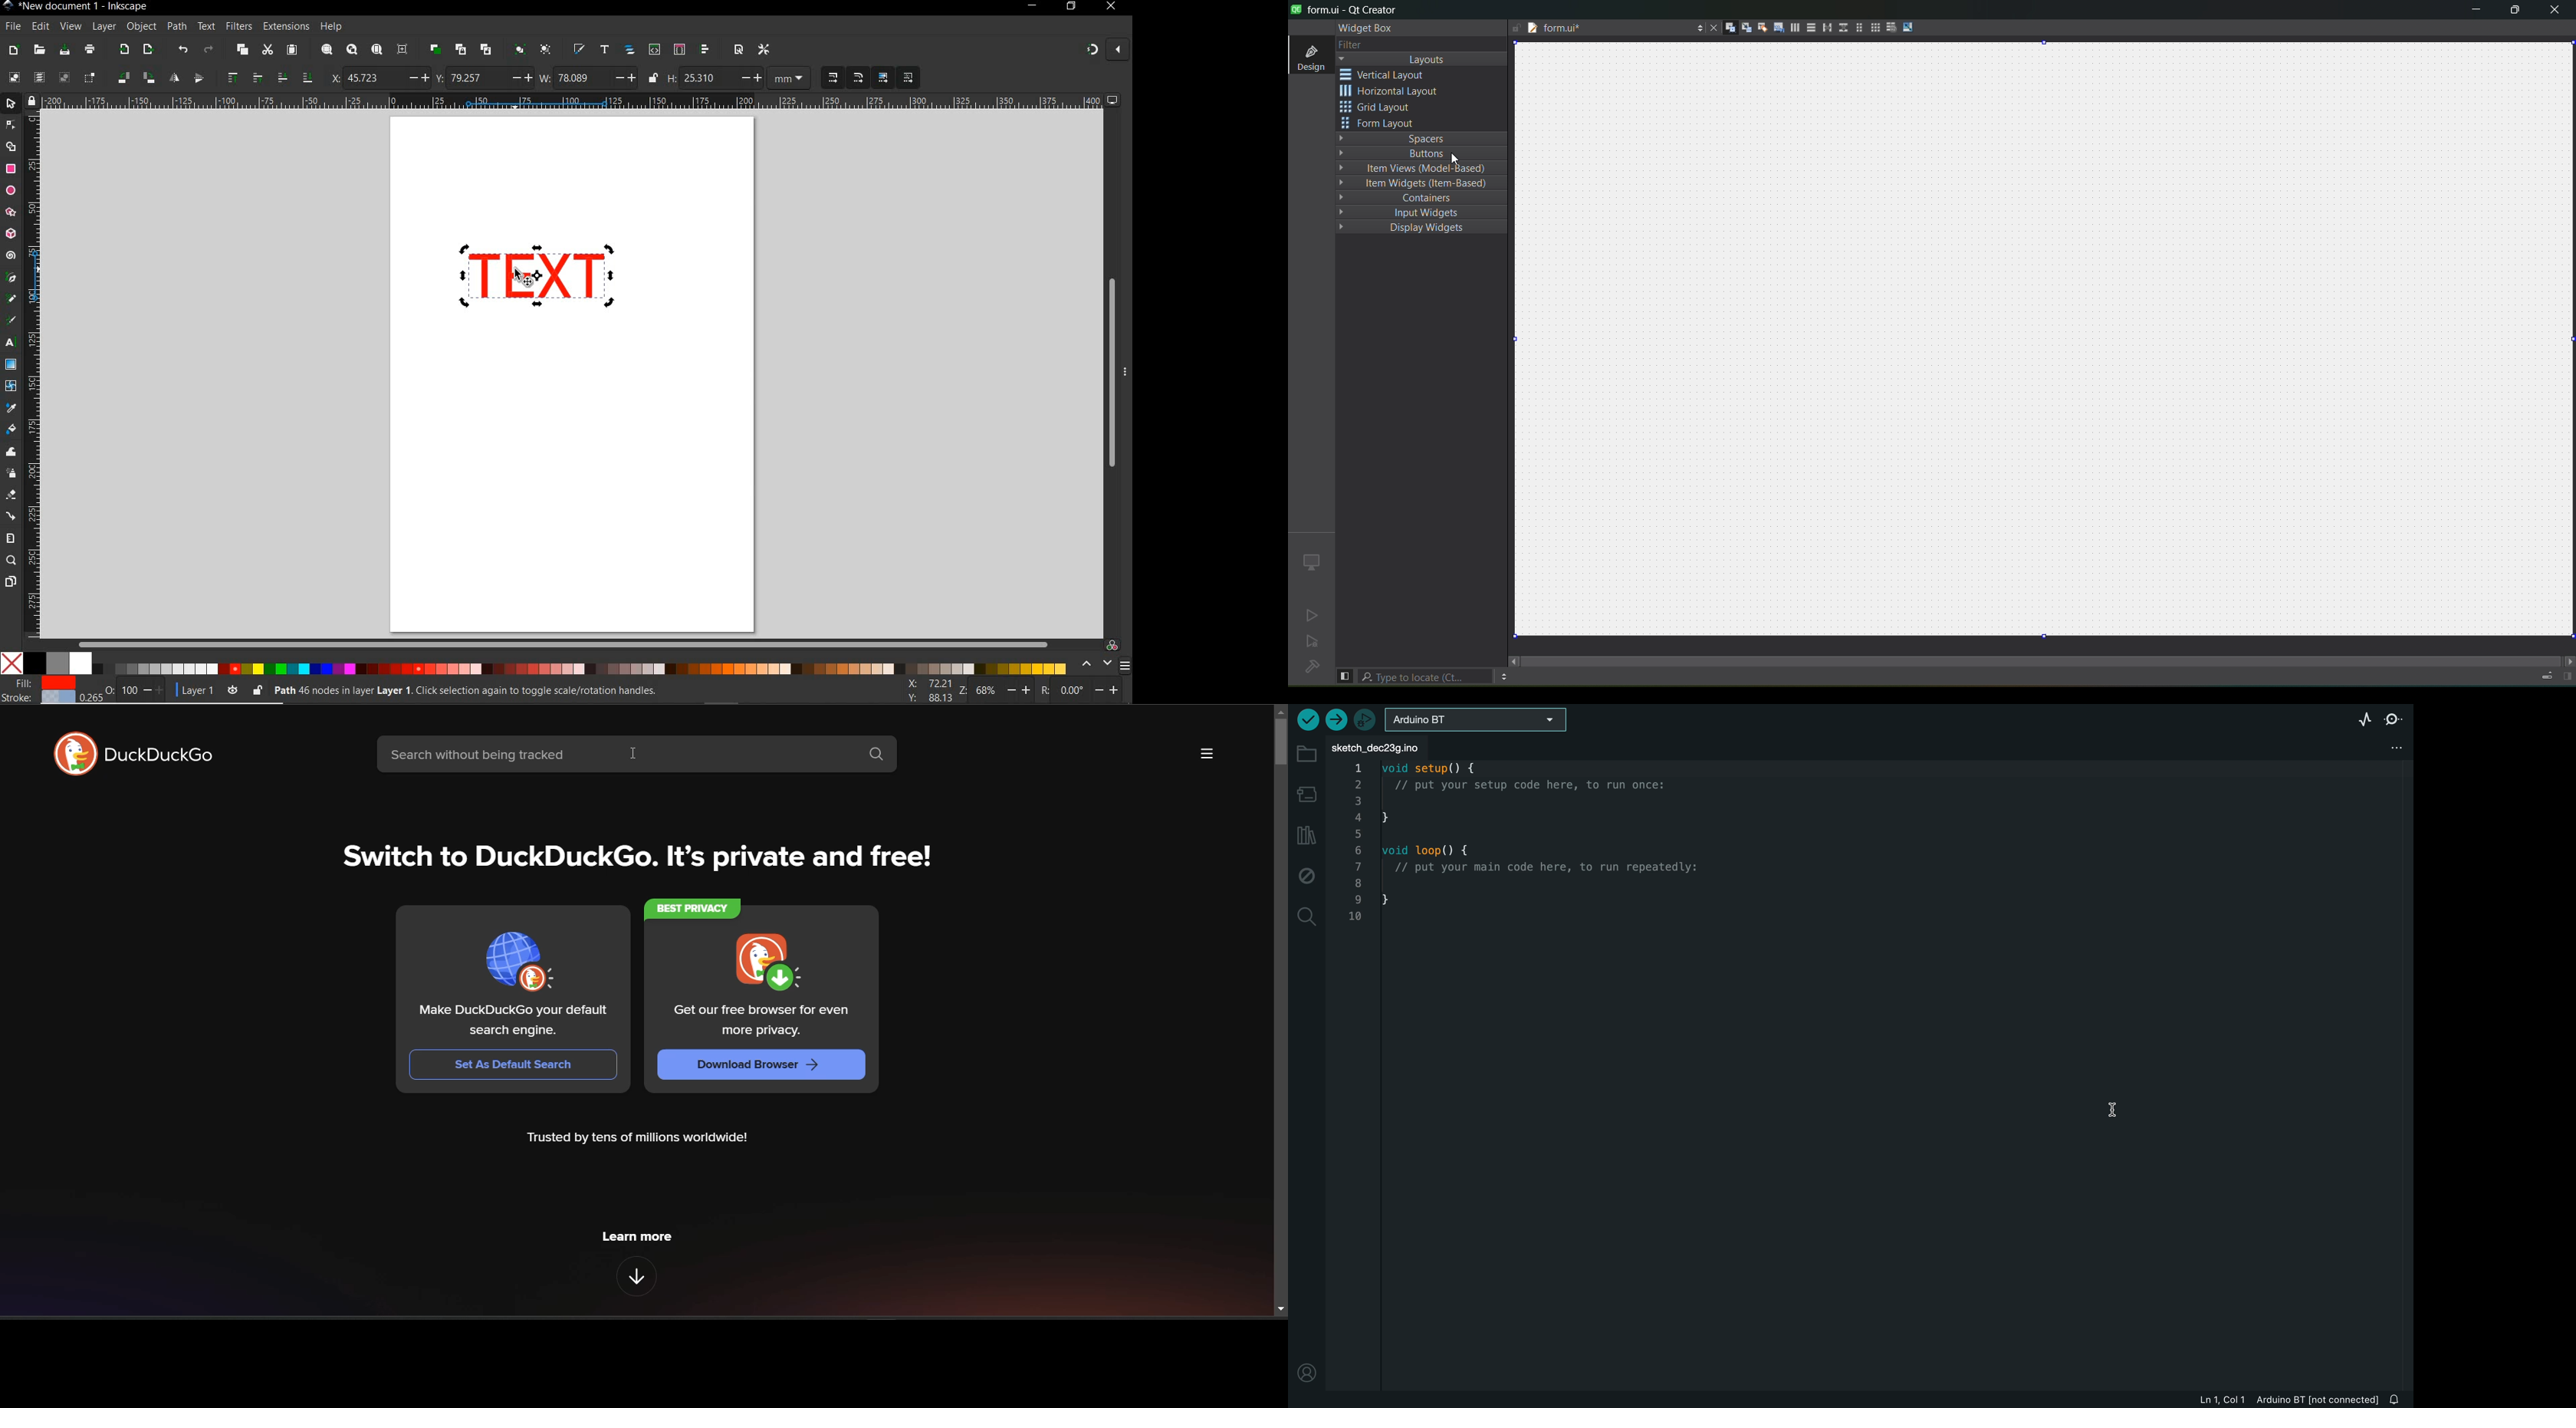  What do you see at coordinates (1107, 372) in the screenshot?
I see `SCROLLBAR` at bounding box center [1107, 372].